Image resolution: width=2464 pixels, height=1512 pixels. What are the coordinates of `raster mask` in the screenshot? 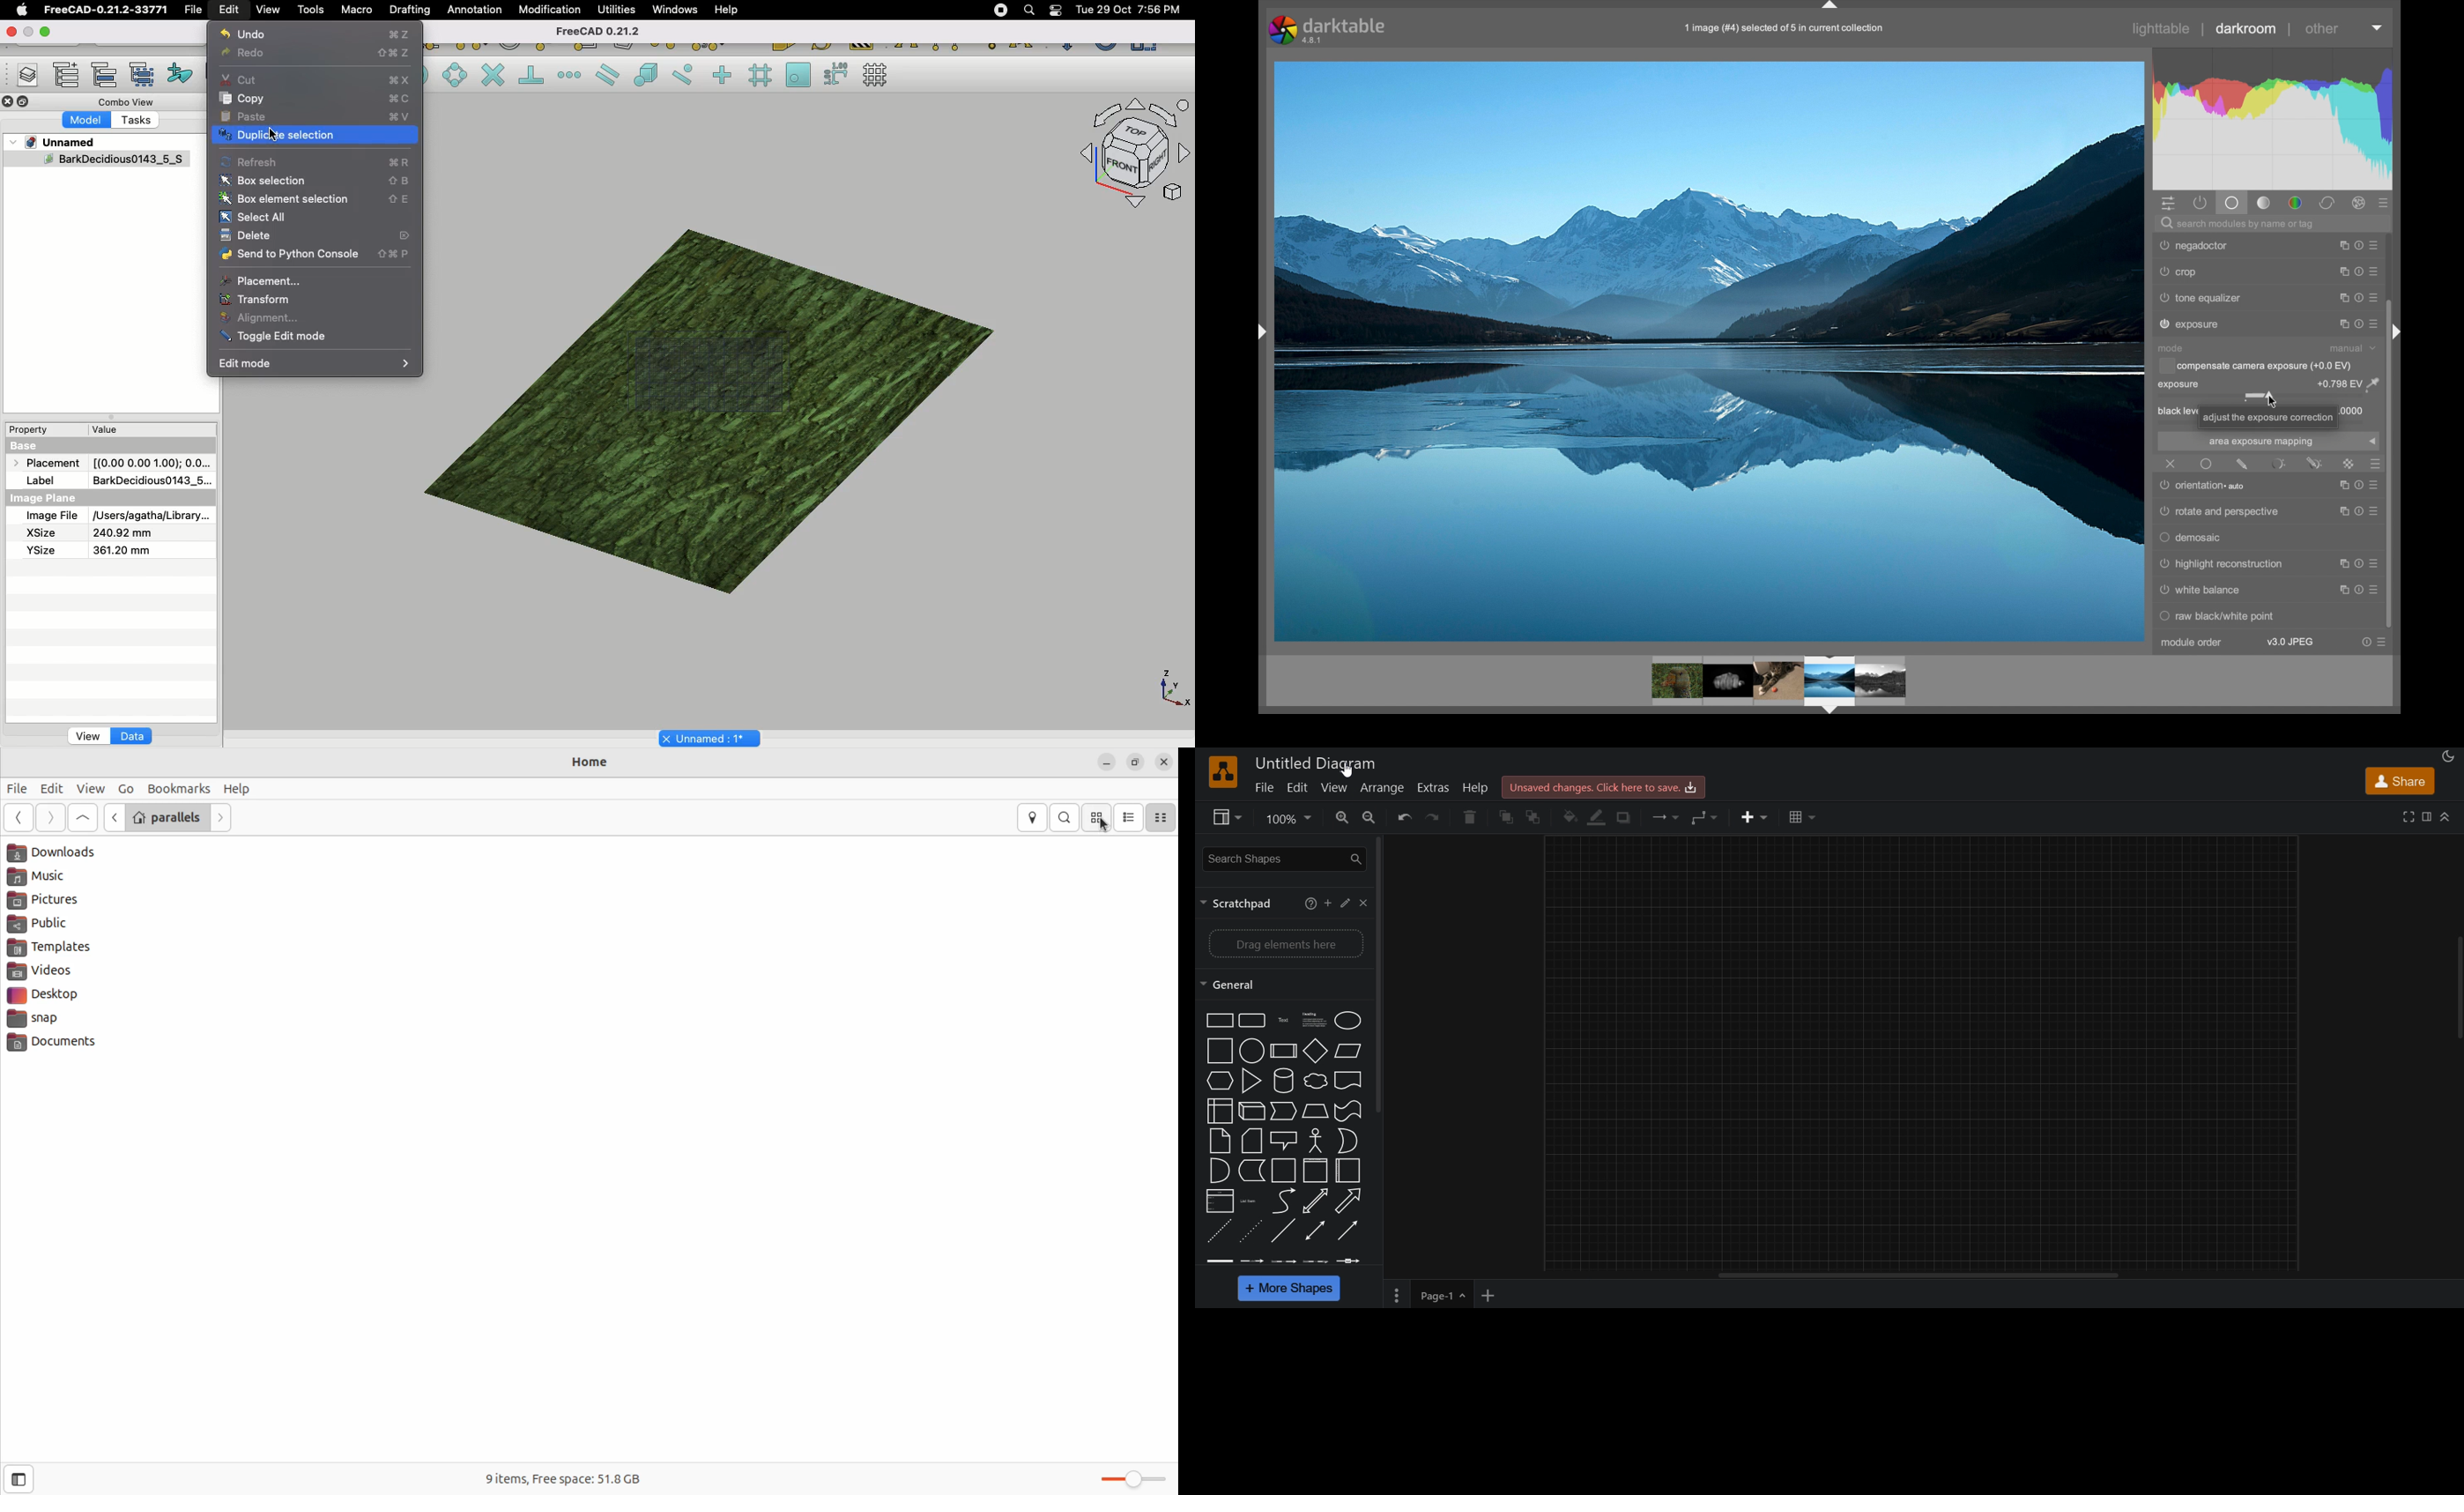 It's located at (2349, 463).